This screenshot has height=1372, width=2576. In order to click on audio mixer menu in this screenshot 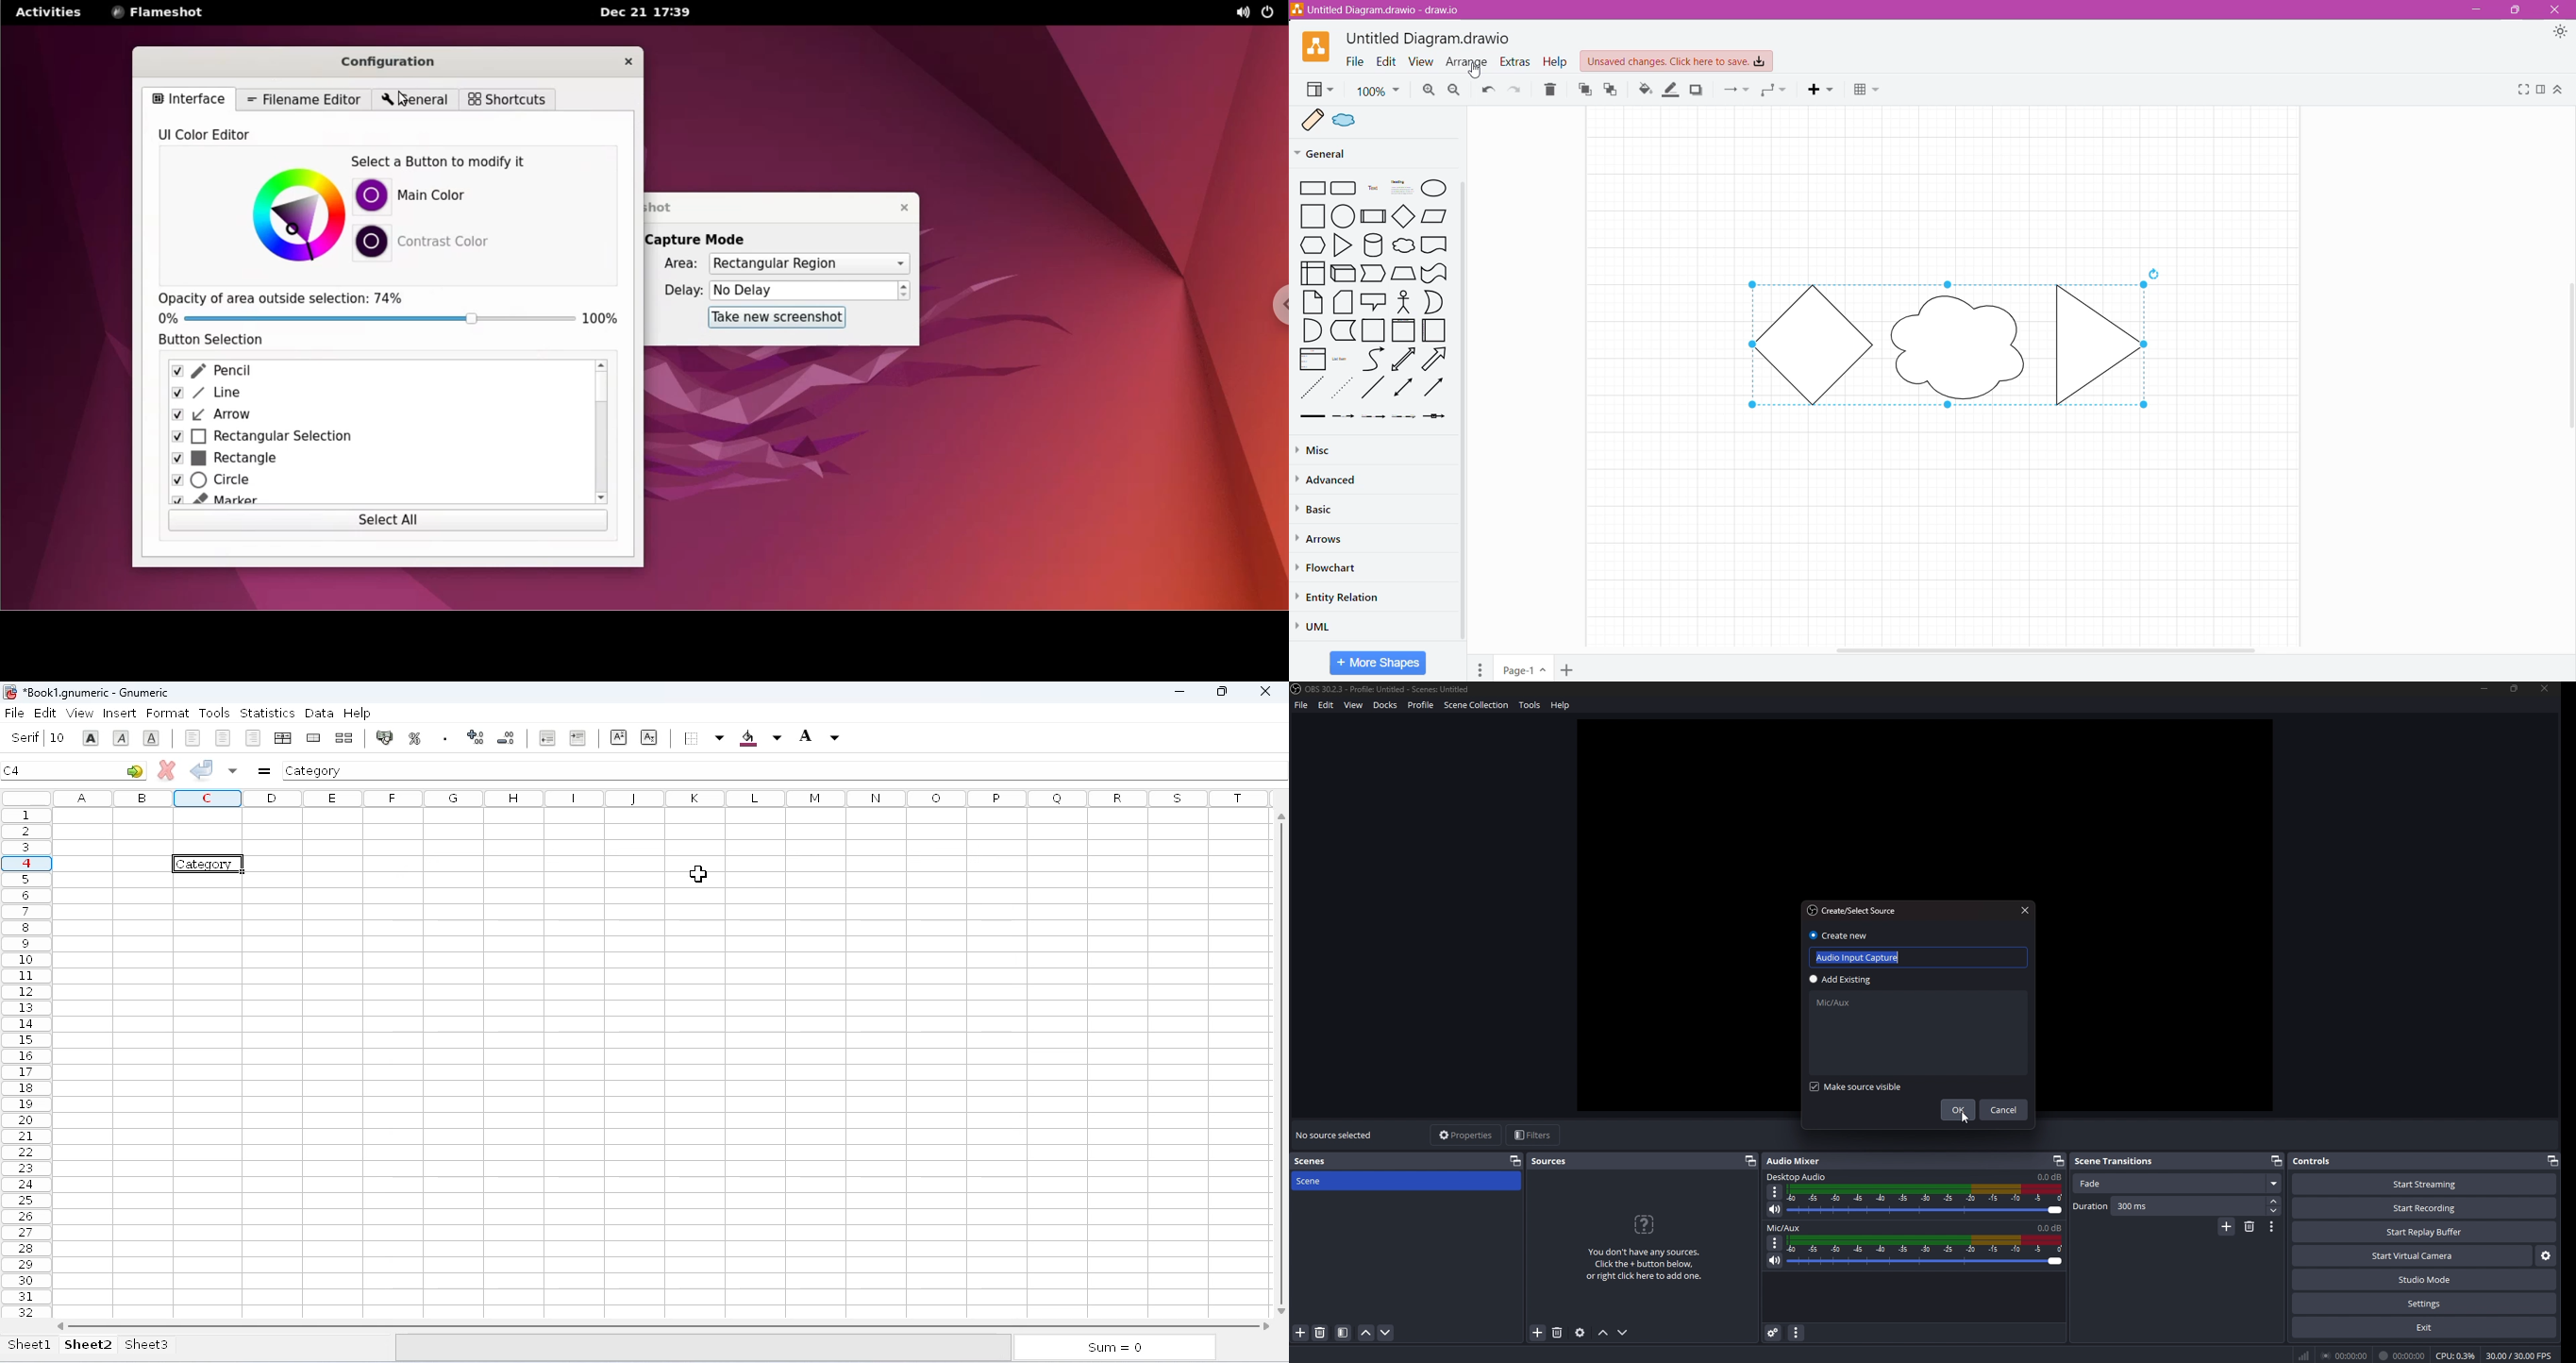, I will do `click(1797, 1332)`.